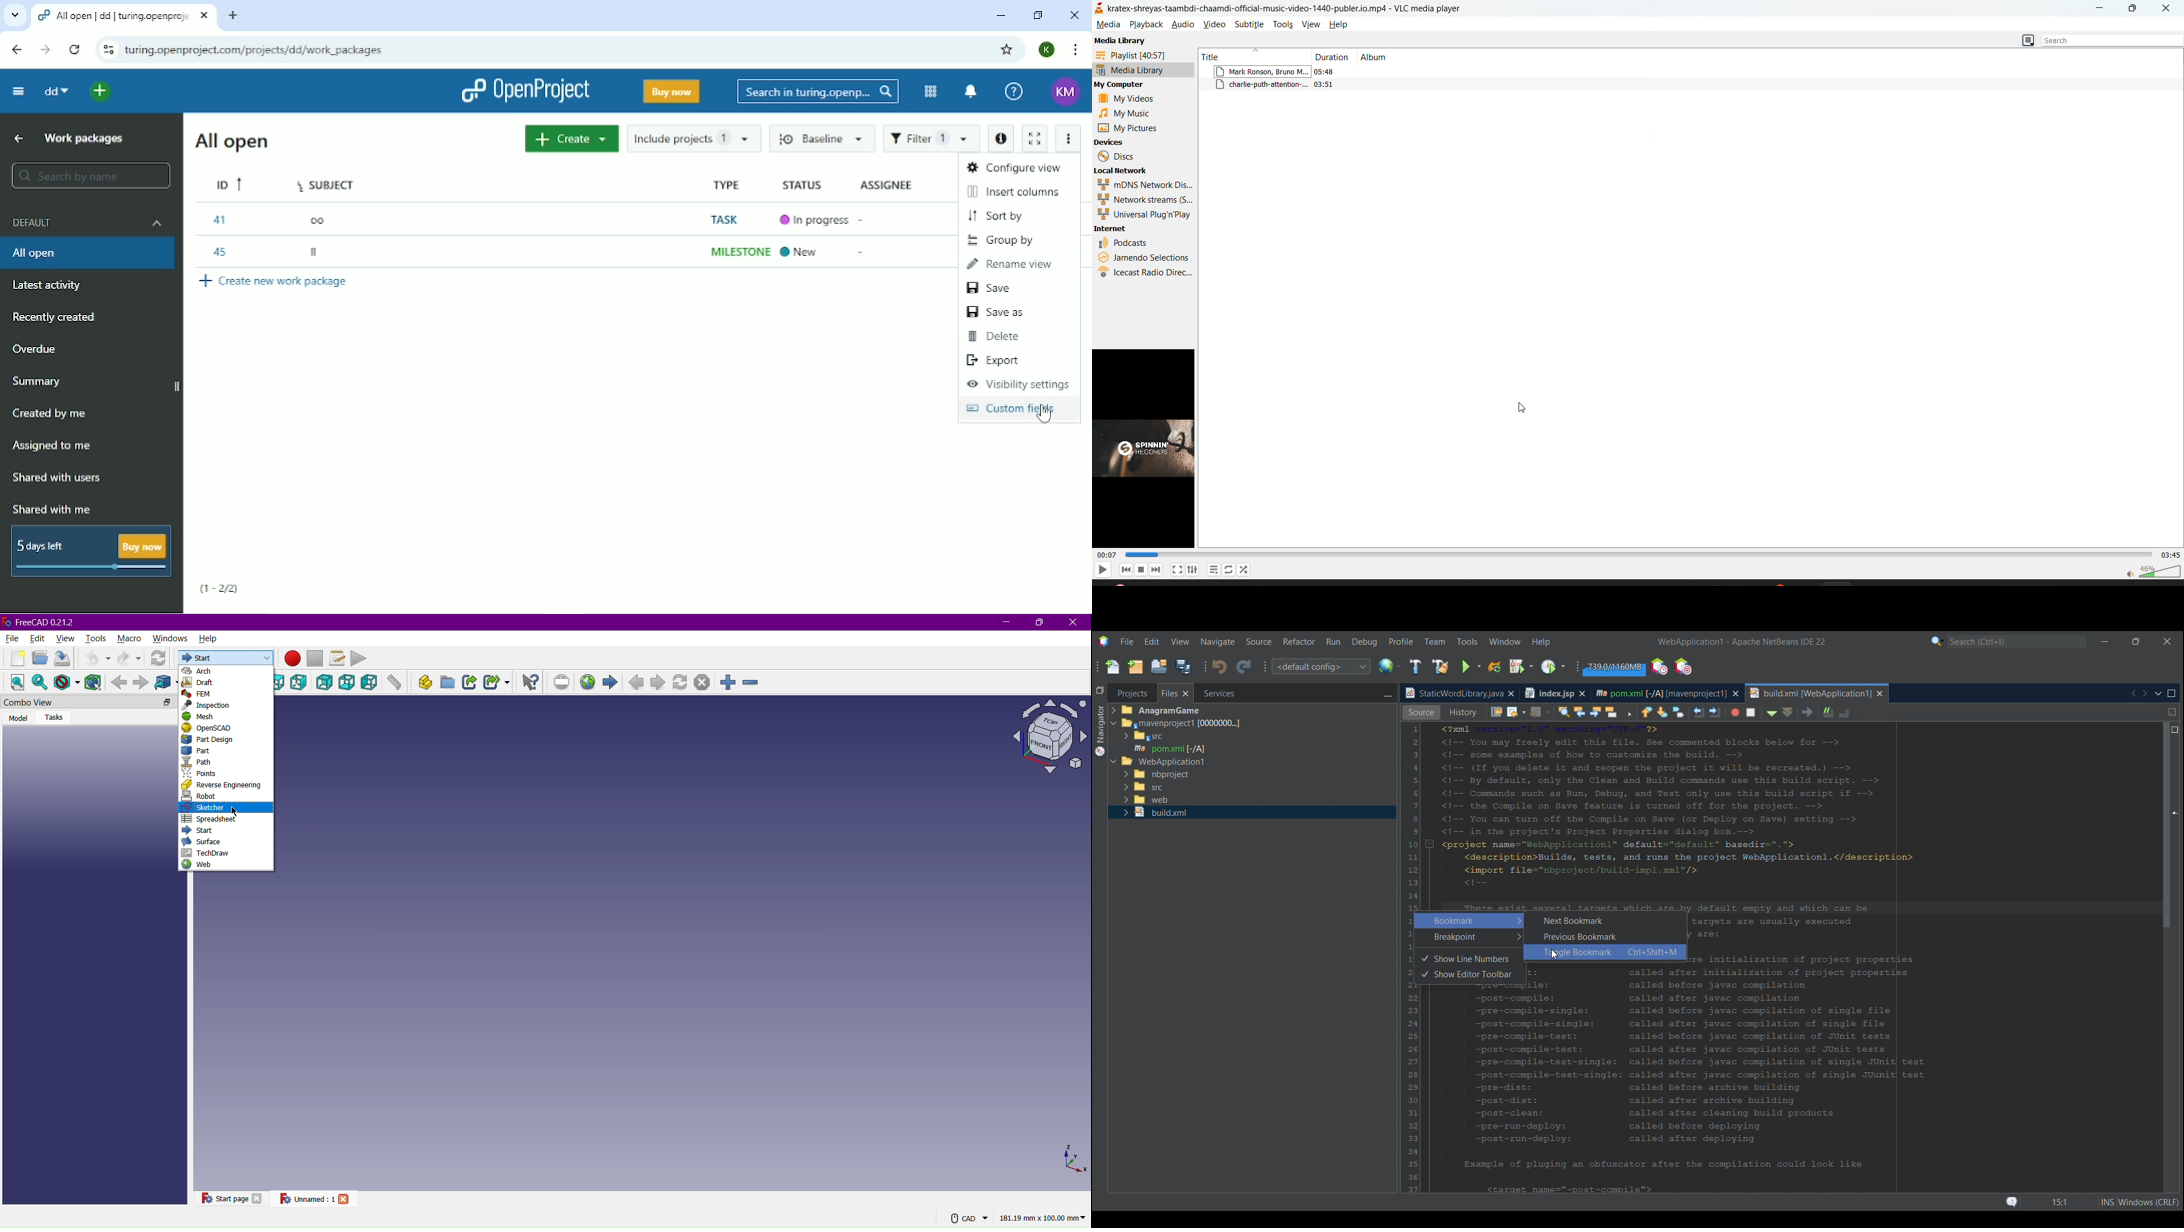  What do you see at coordinates (1521, 666) in the screenshot?
I see `Debug main project` at bounding box center [1521, 666].